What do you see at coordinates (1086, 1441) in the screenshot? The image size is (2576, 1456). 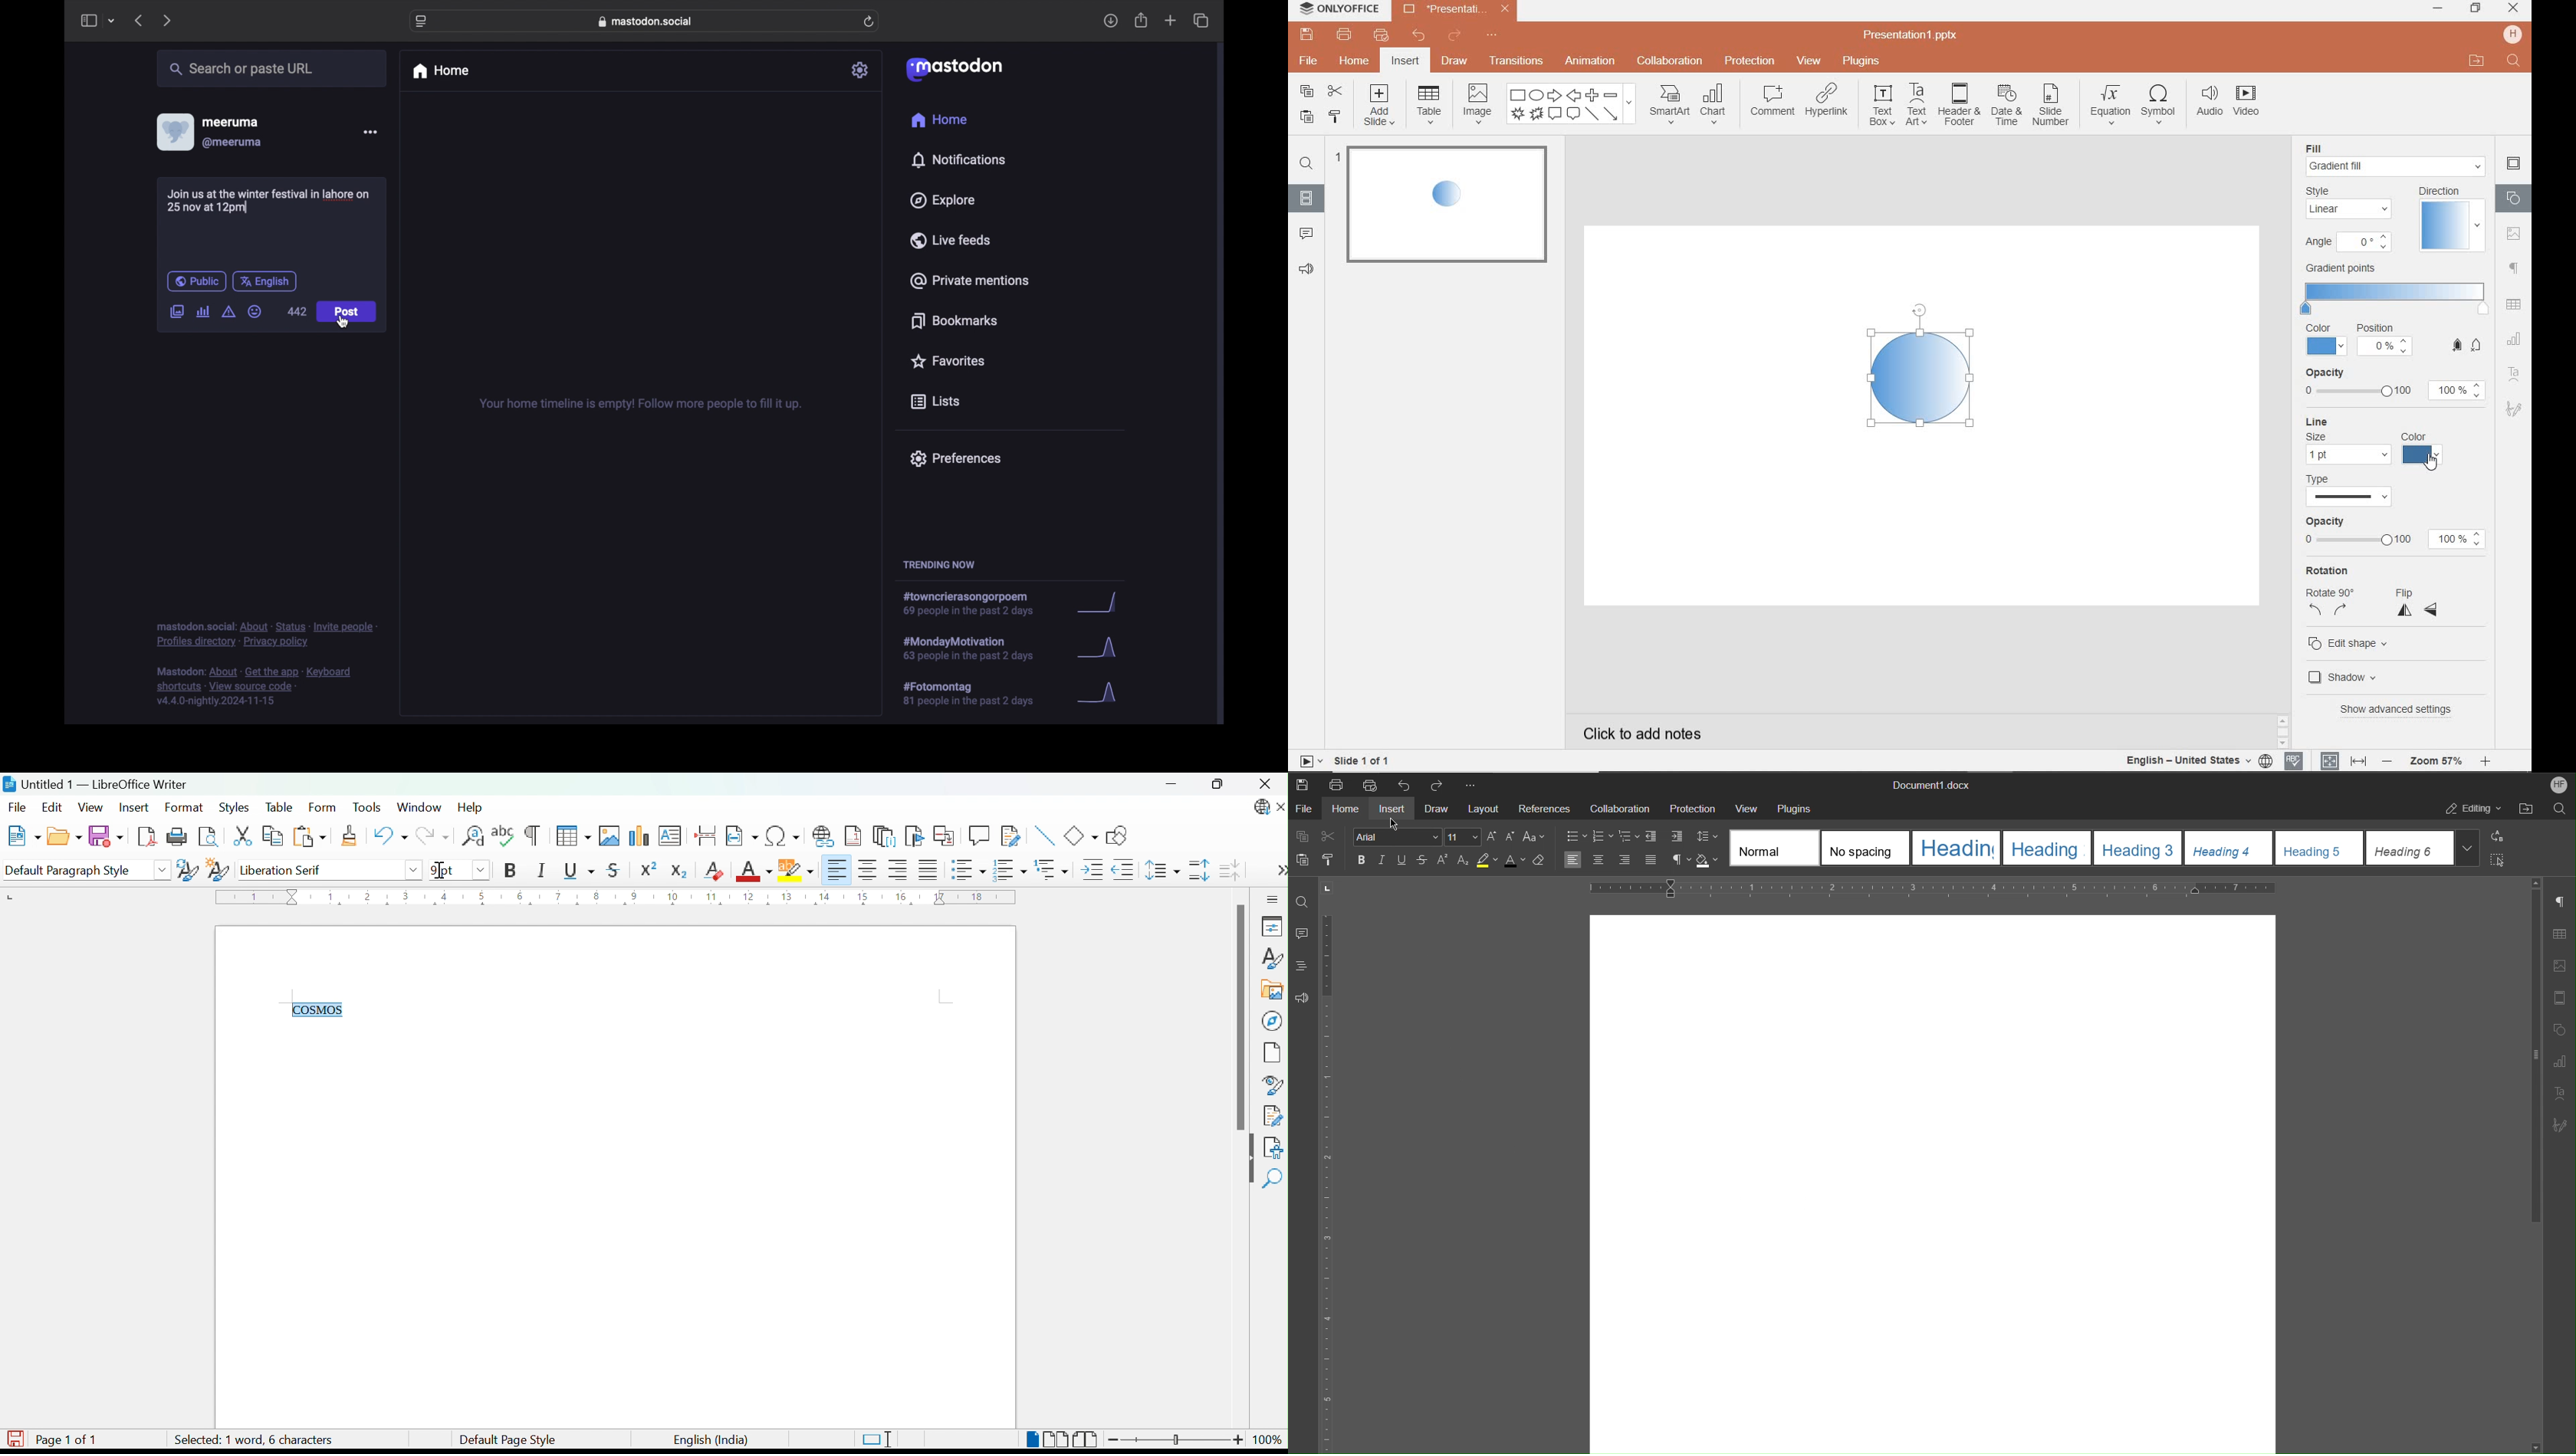 I see `Book view` at bounding box center [1086, 1441].